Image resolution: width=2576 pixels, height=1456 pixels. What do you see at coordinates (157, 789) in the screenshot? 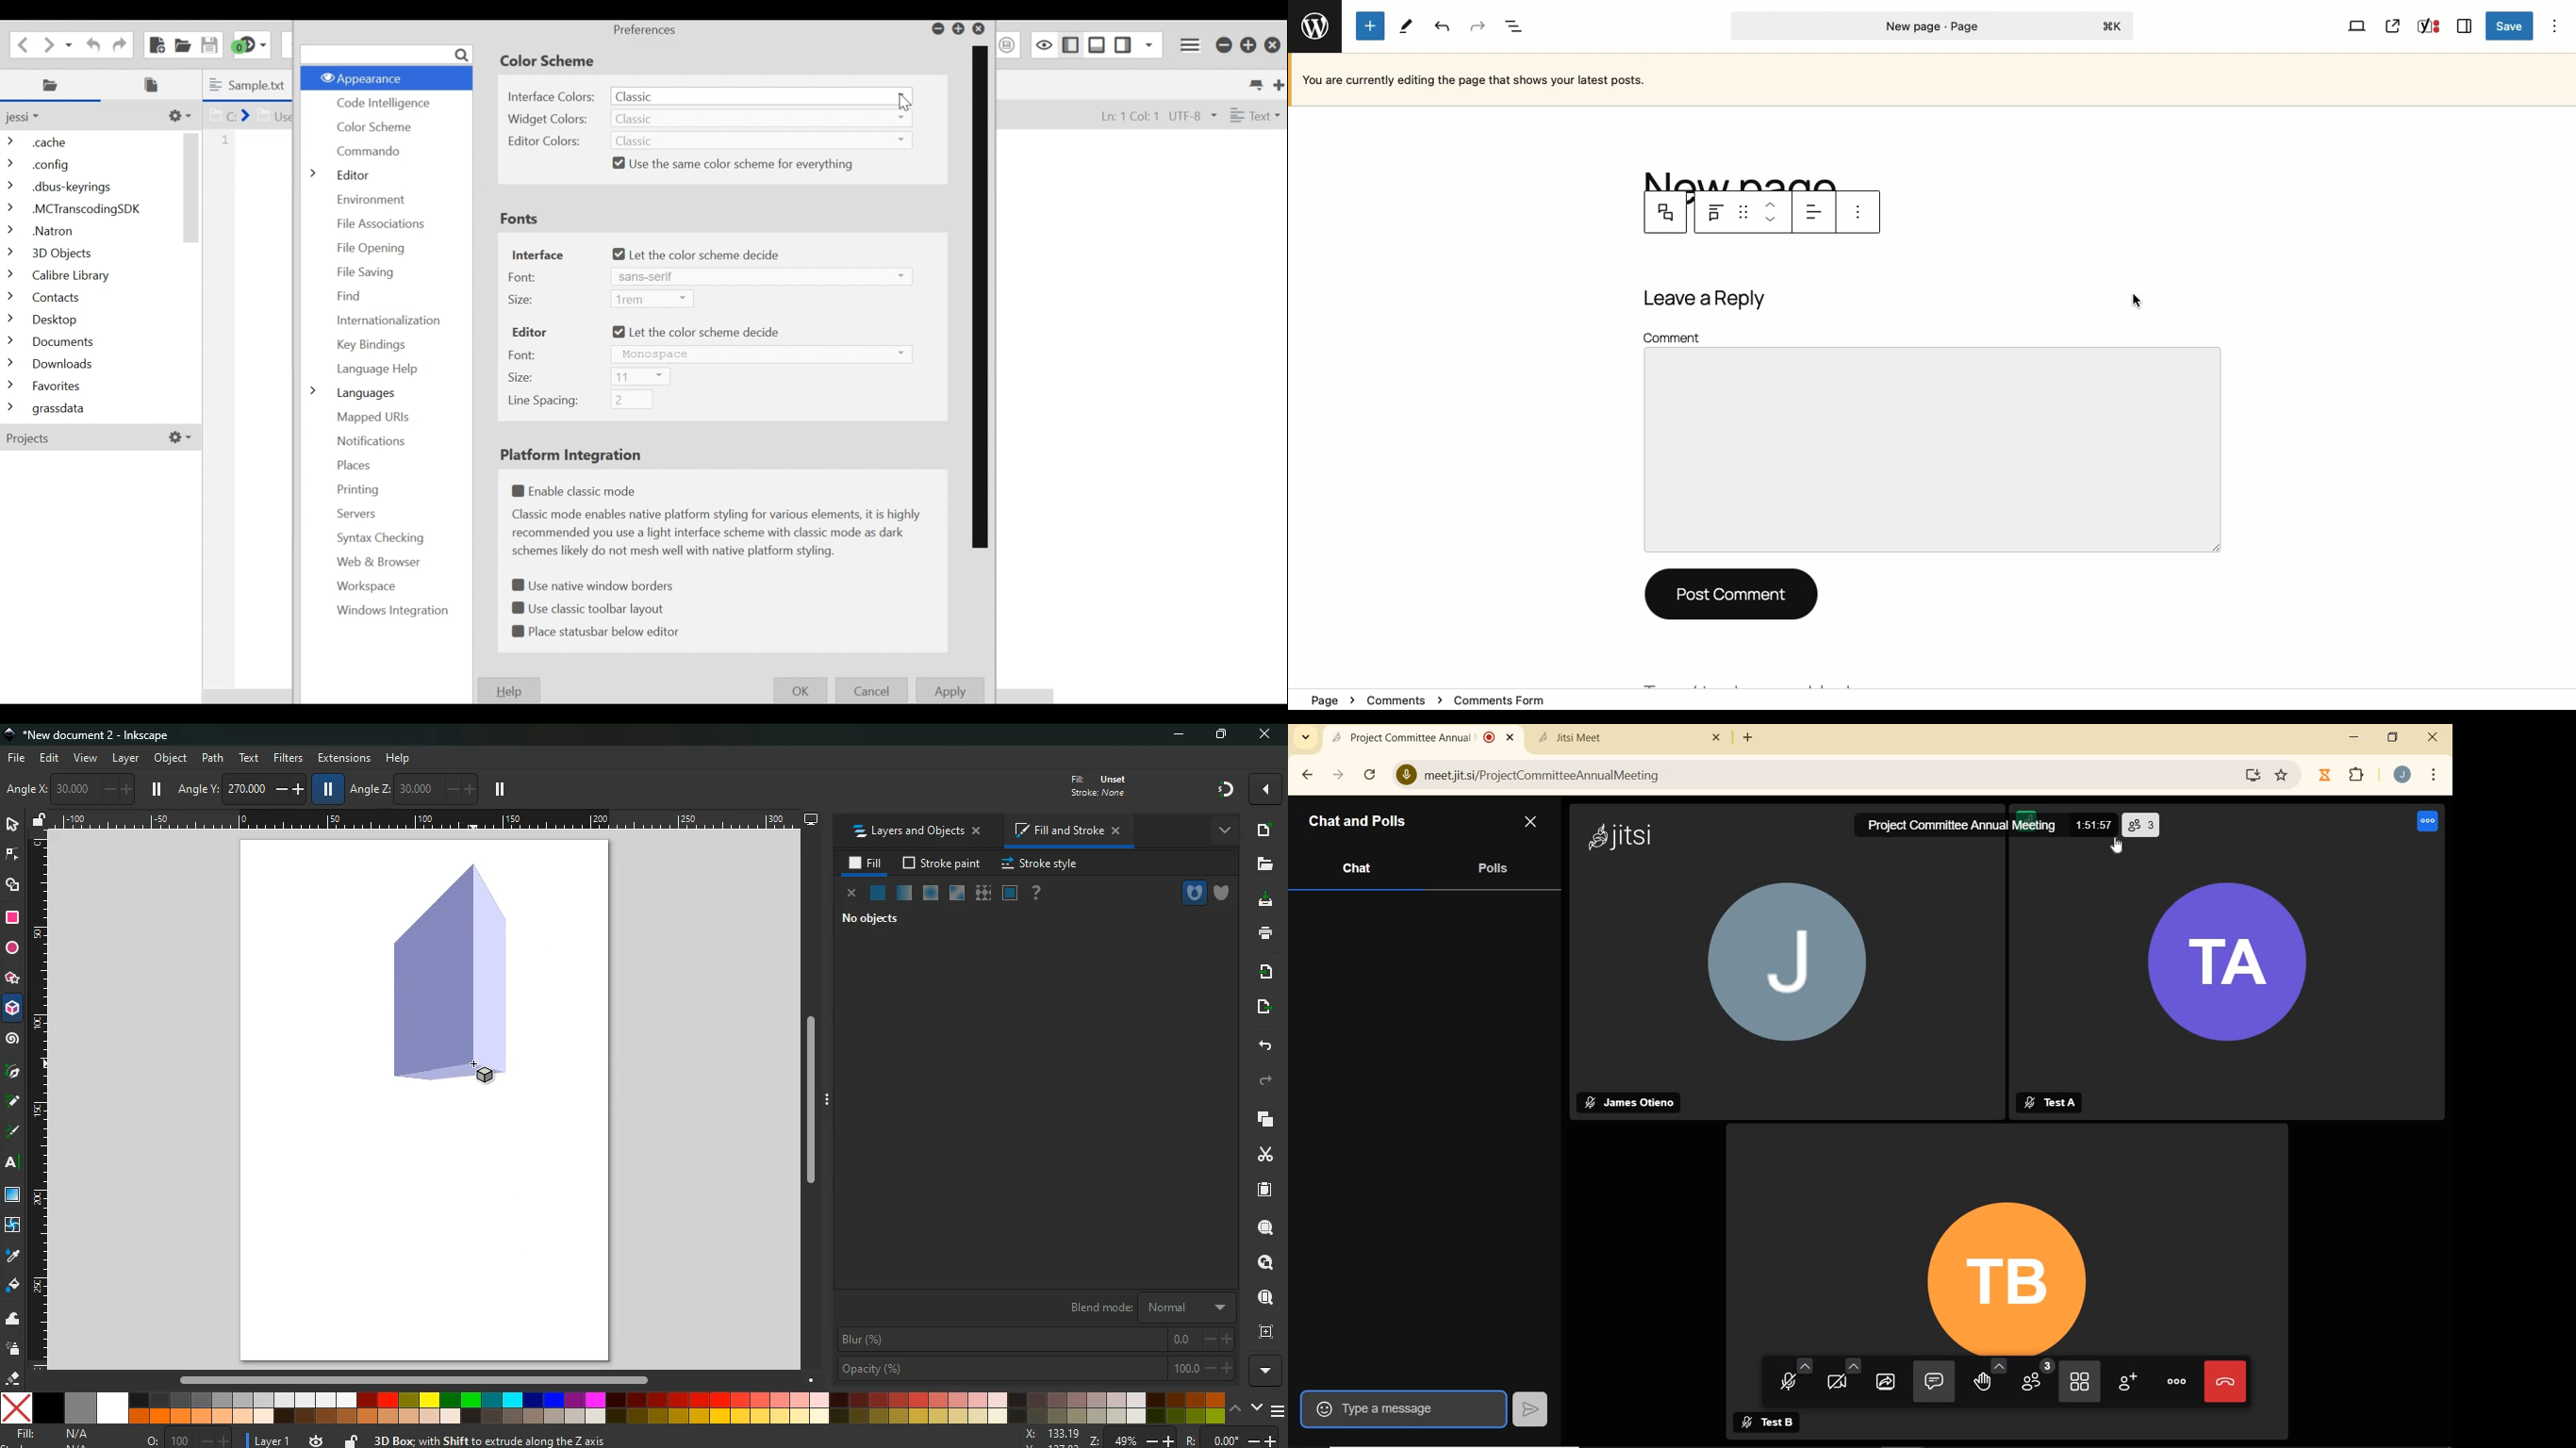
I see `pause` at bounding box center [157, 789].